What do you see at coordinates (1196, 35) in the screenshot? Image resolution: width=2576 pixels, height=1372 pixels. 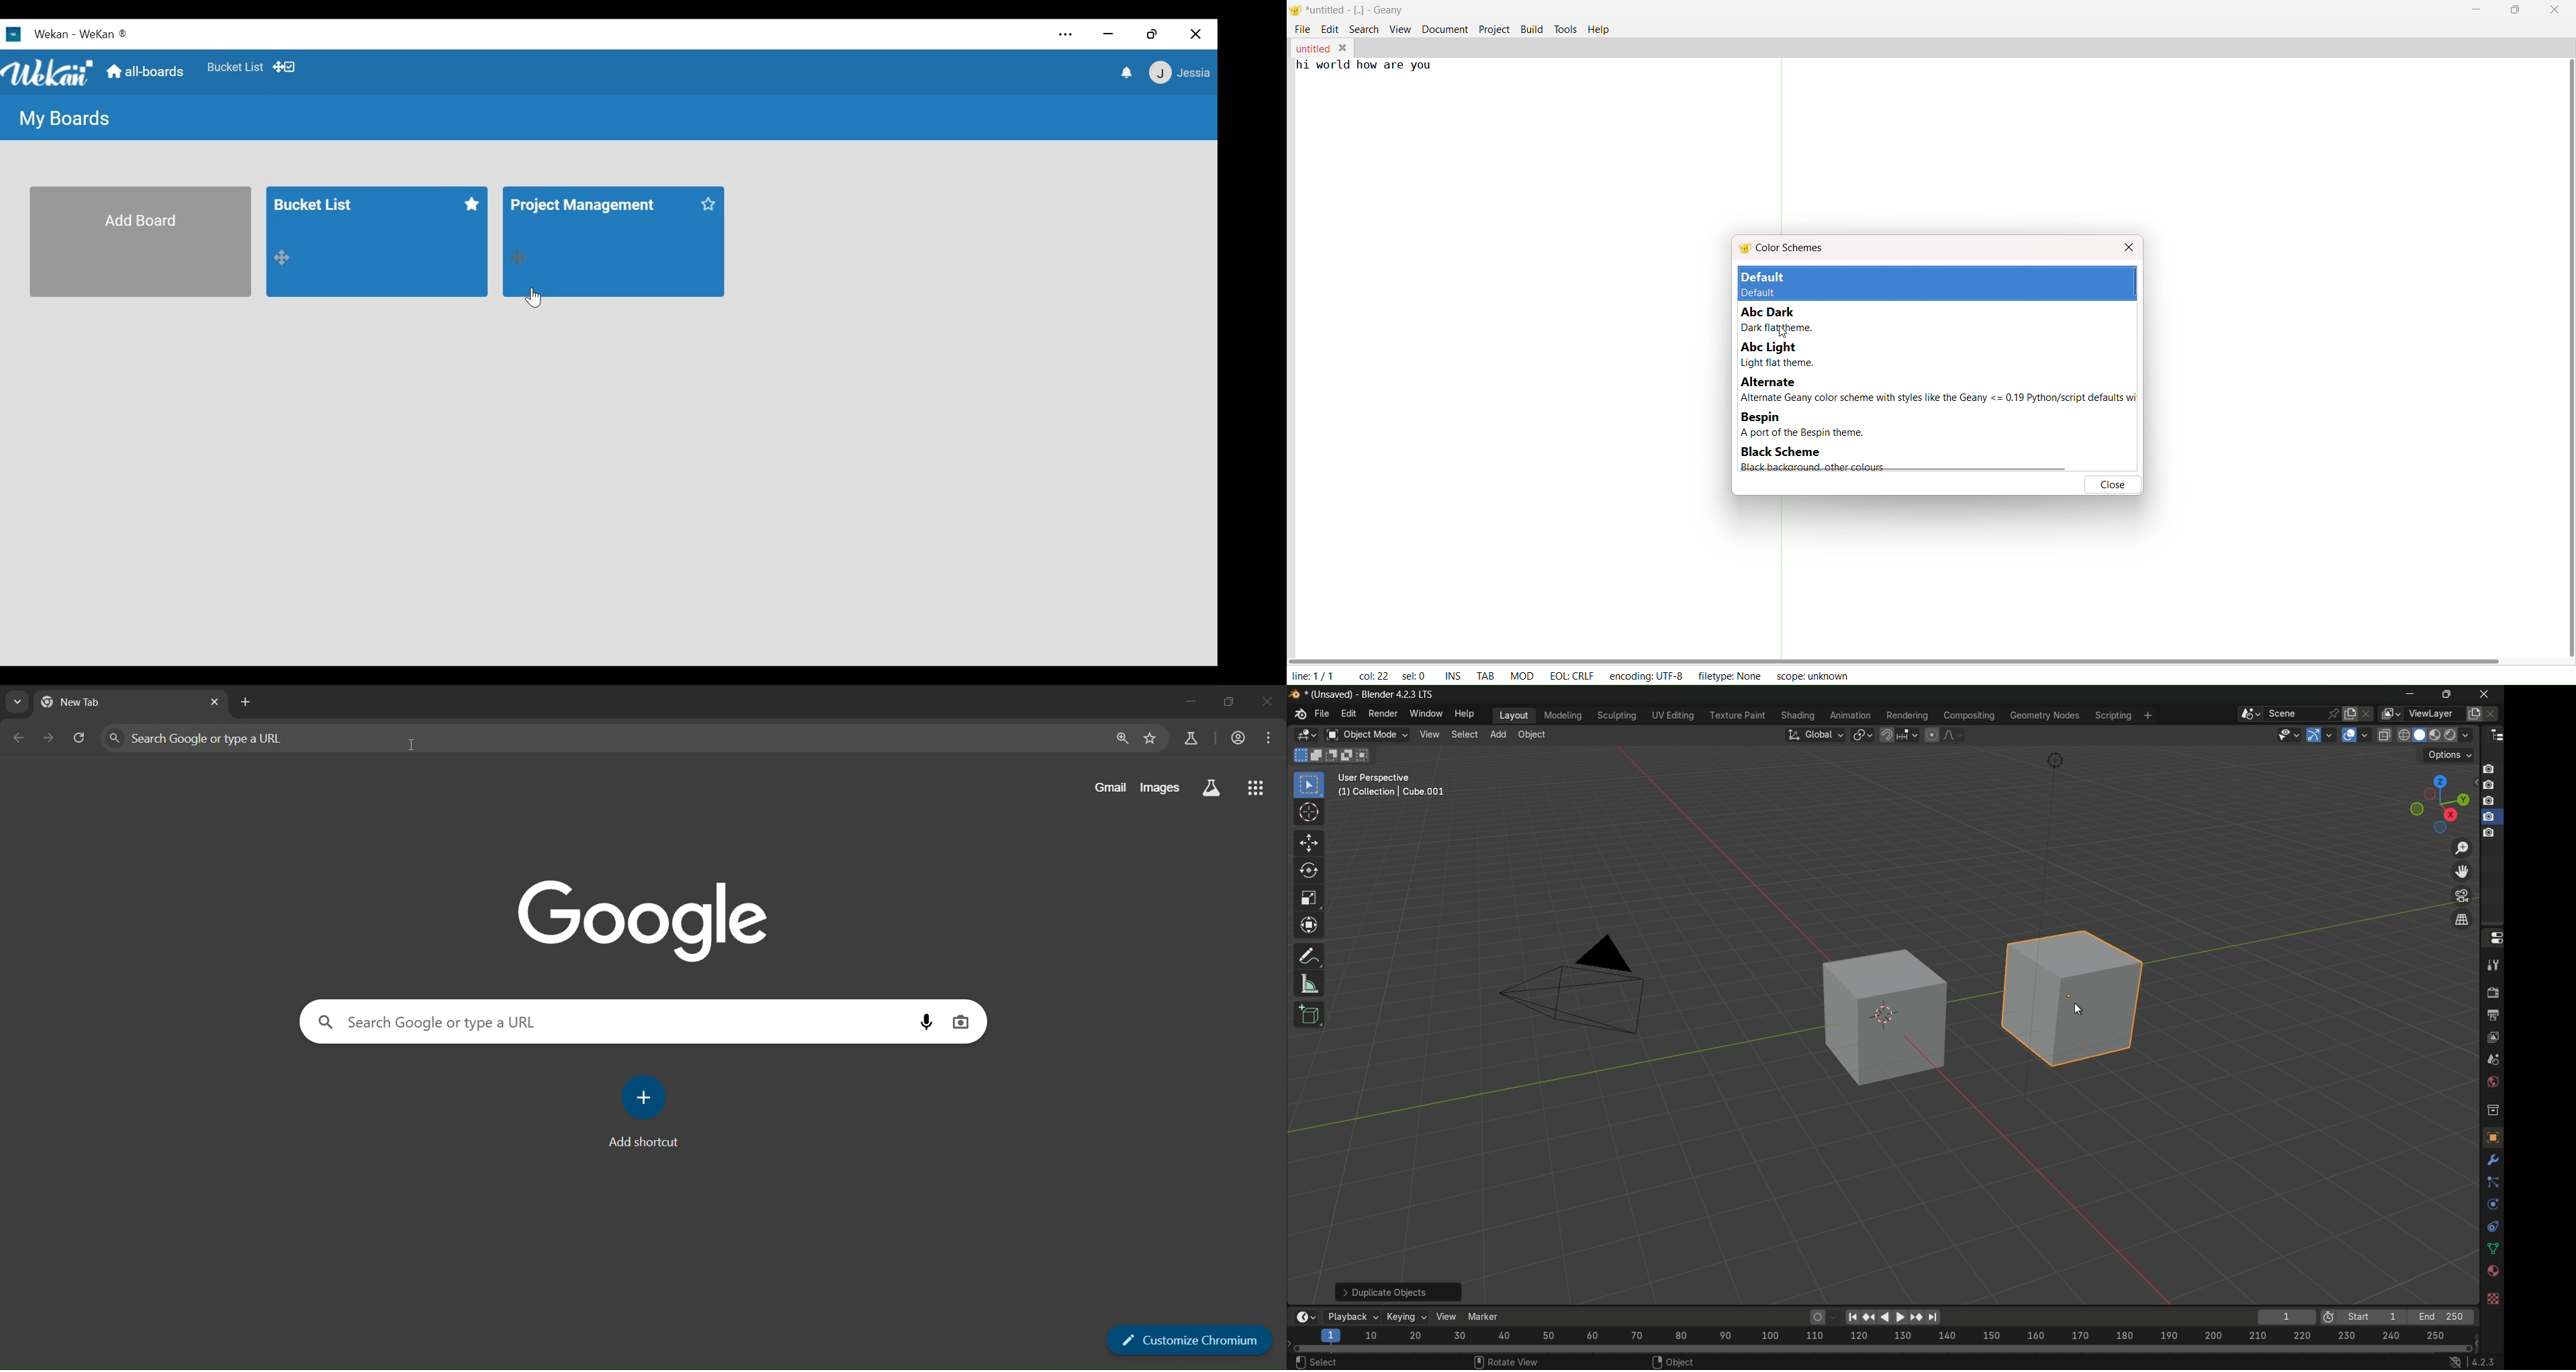 I see `close` at bounding box center [1196, 35].